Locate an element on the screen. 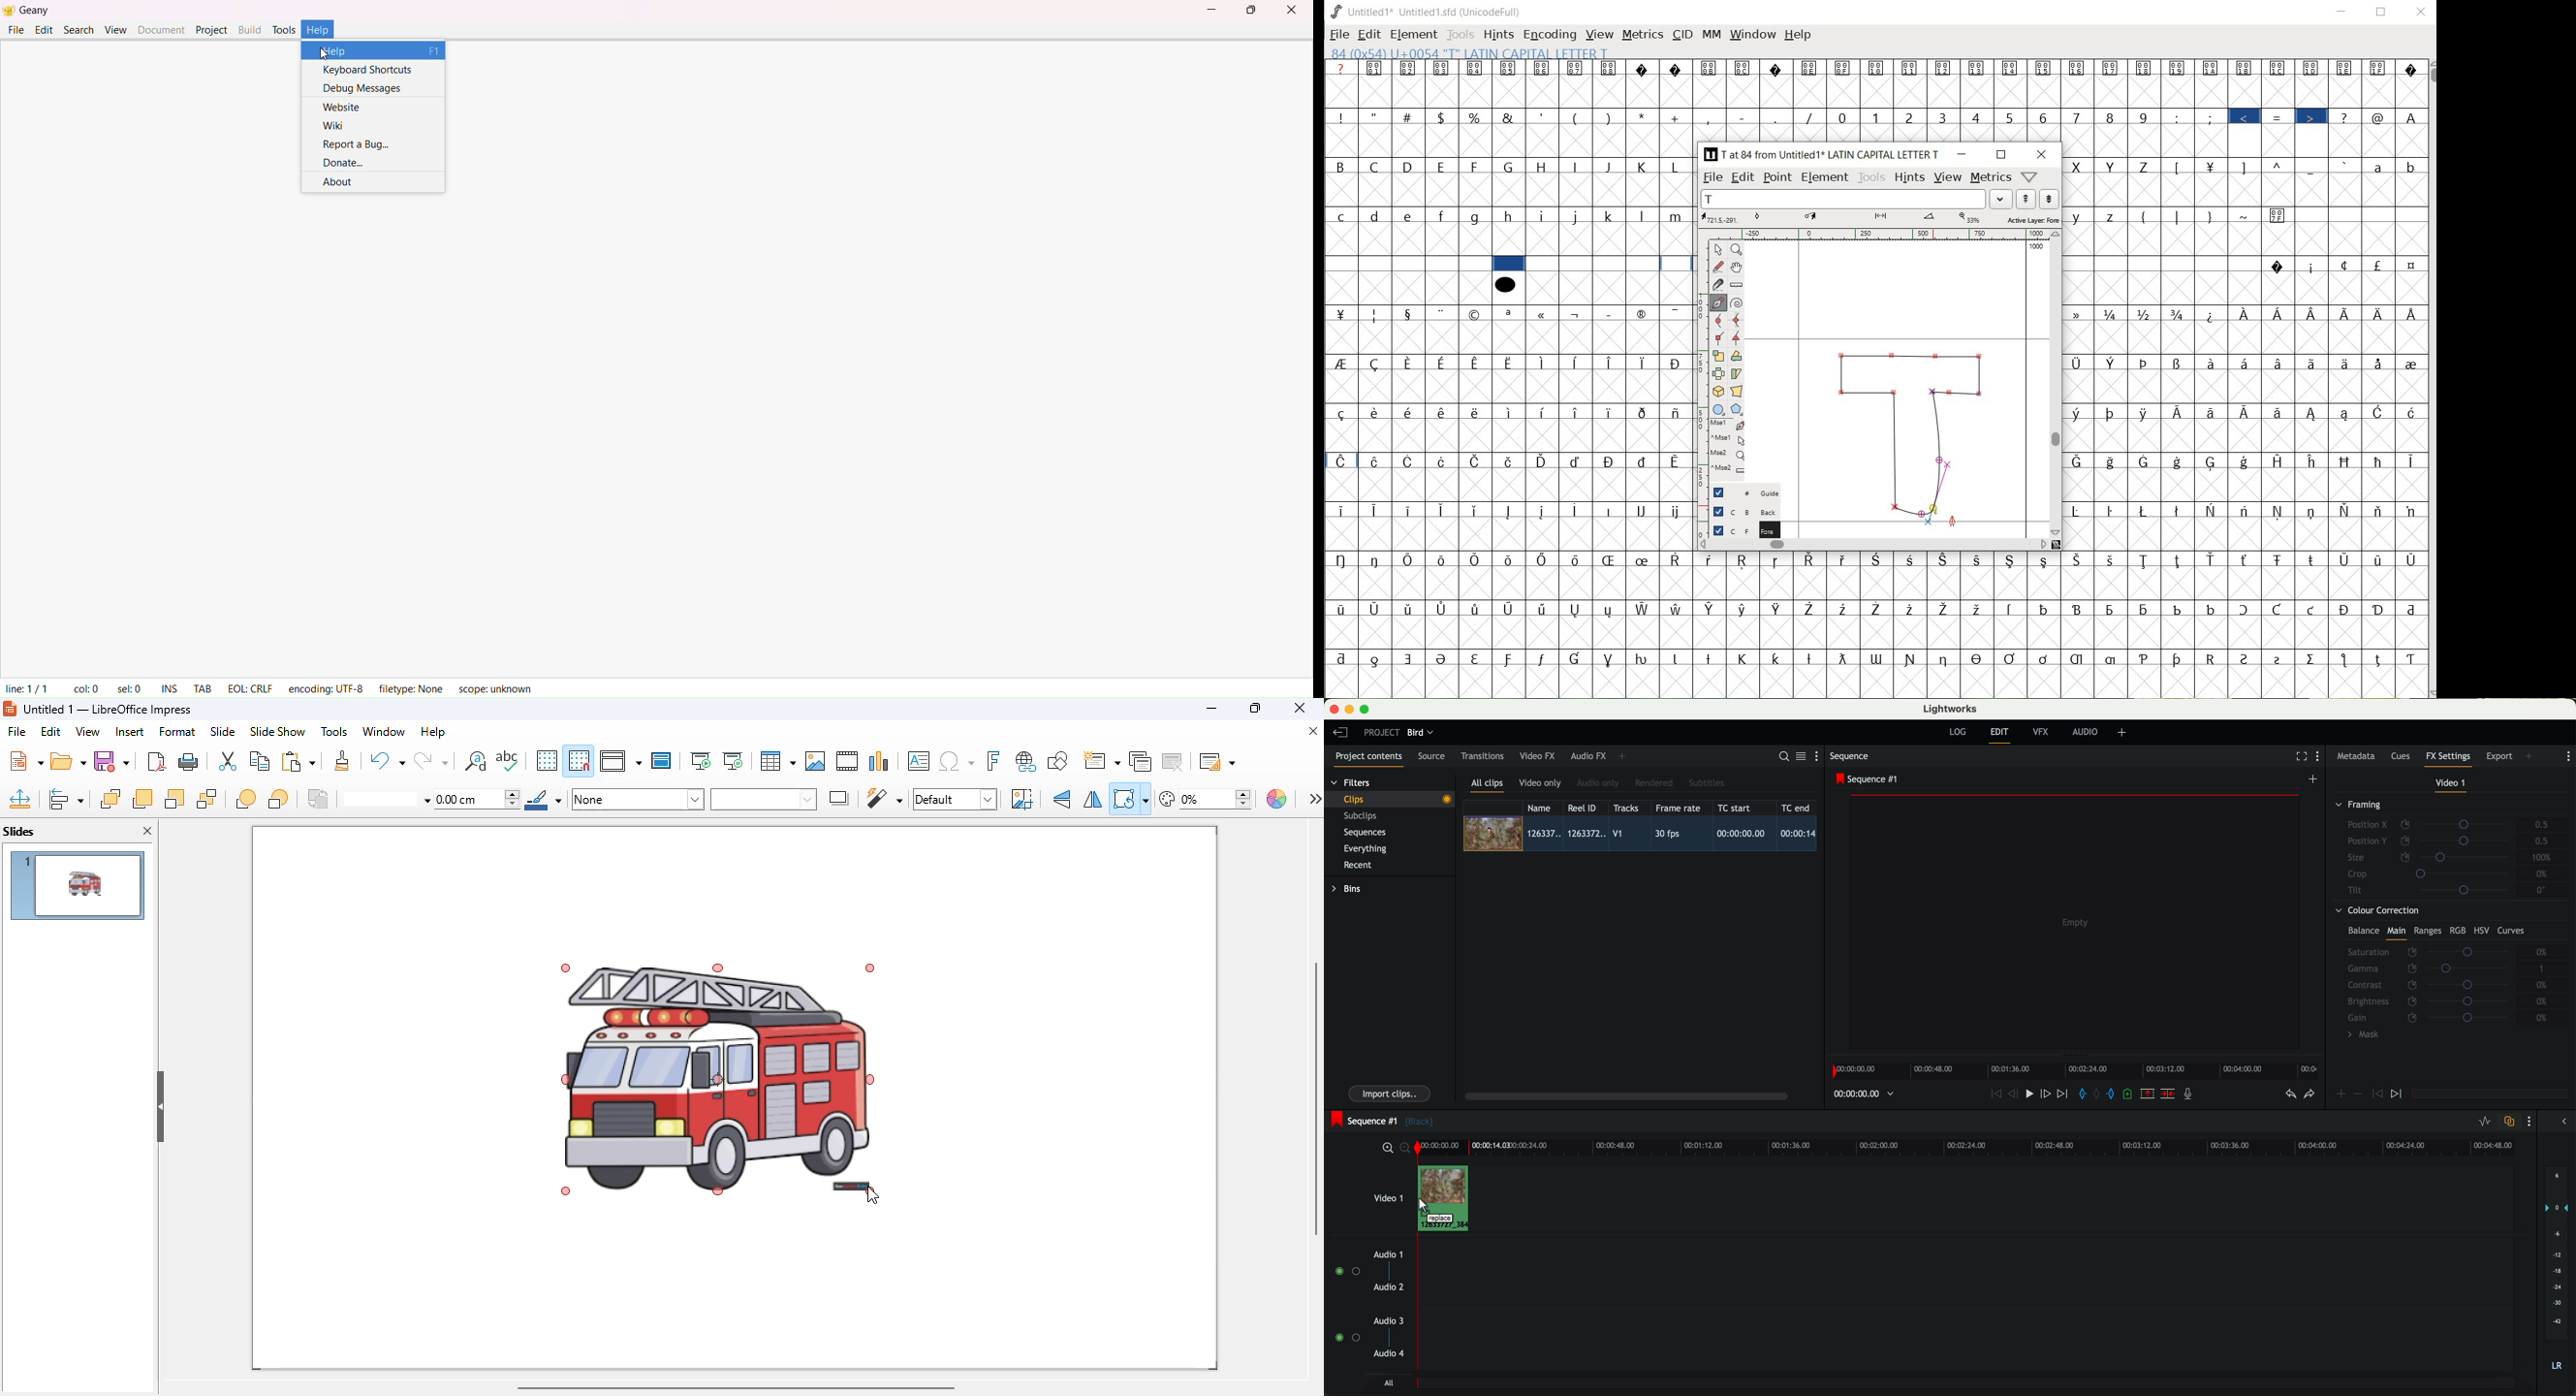 Image resolution: width=2576 pixels, height=1400 pixels. video 1 is located at coordinates (2452, 785).